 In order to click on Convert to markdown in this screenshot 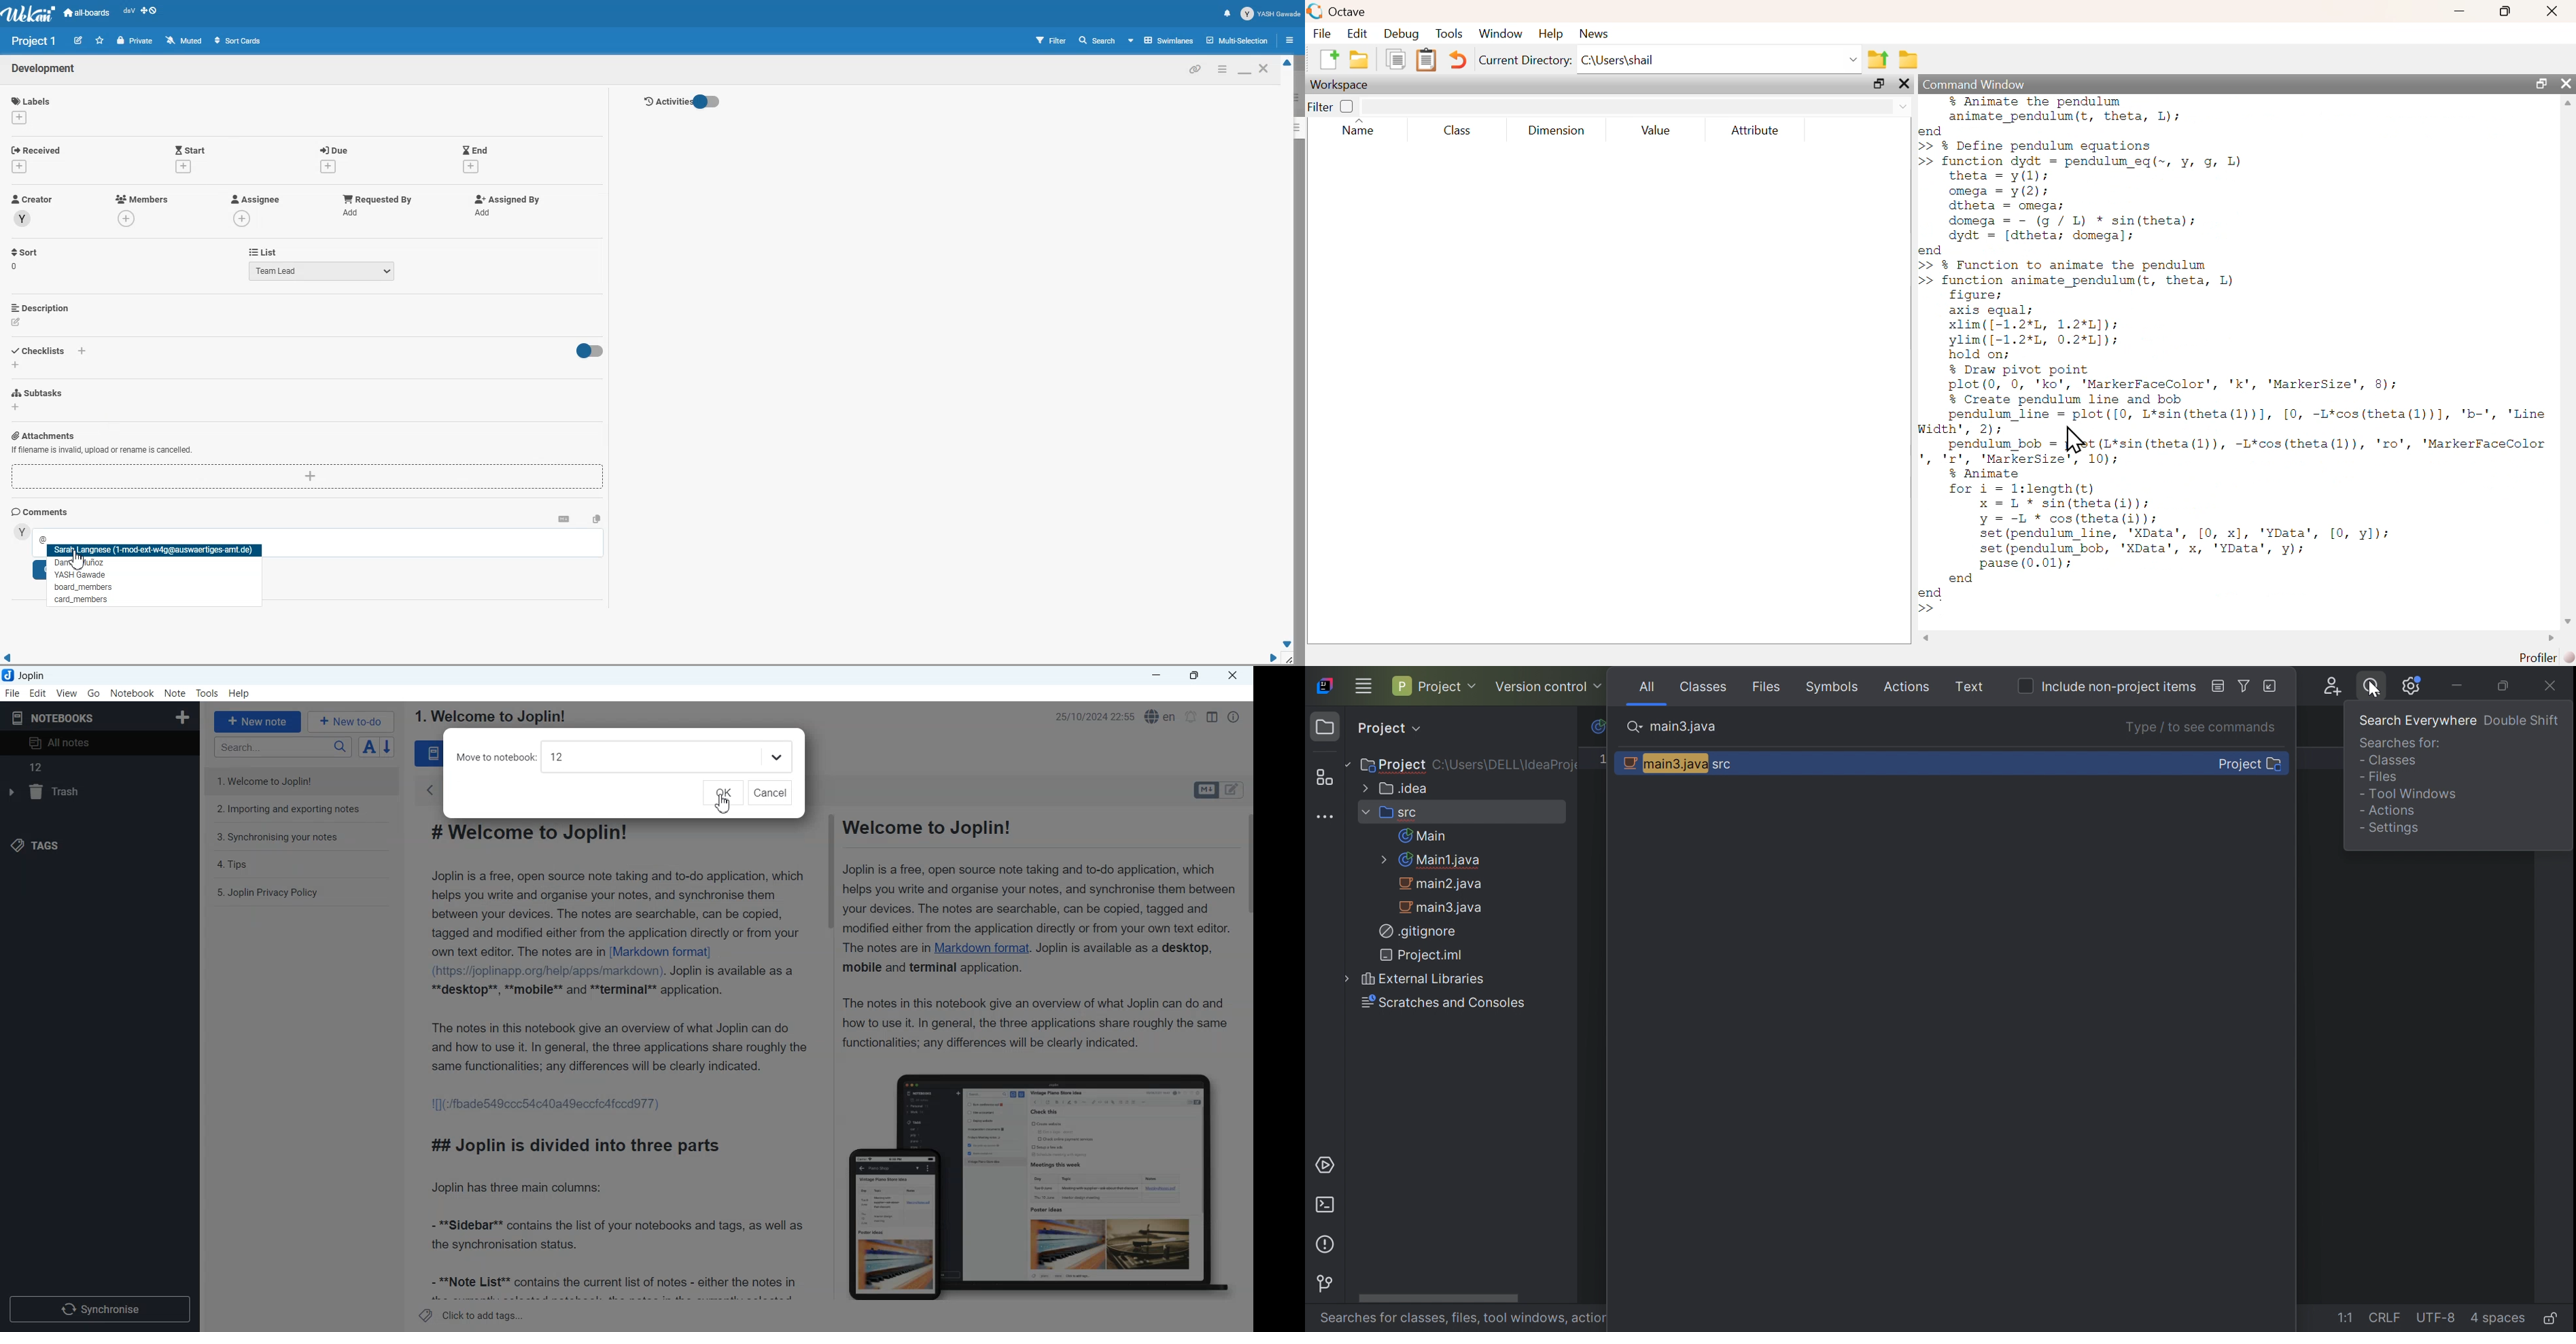, I will do `click(563, 518)`.